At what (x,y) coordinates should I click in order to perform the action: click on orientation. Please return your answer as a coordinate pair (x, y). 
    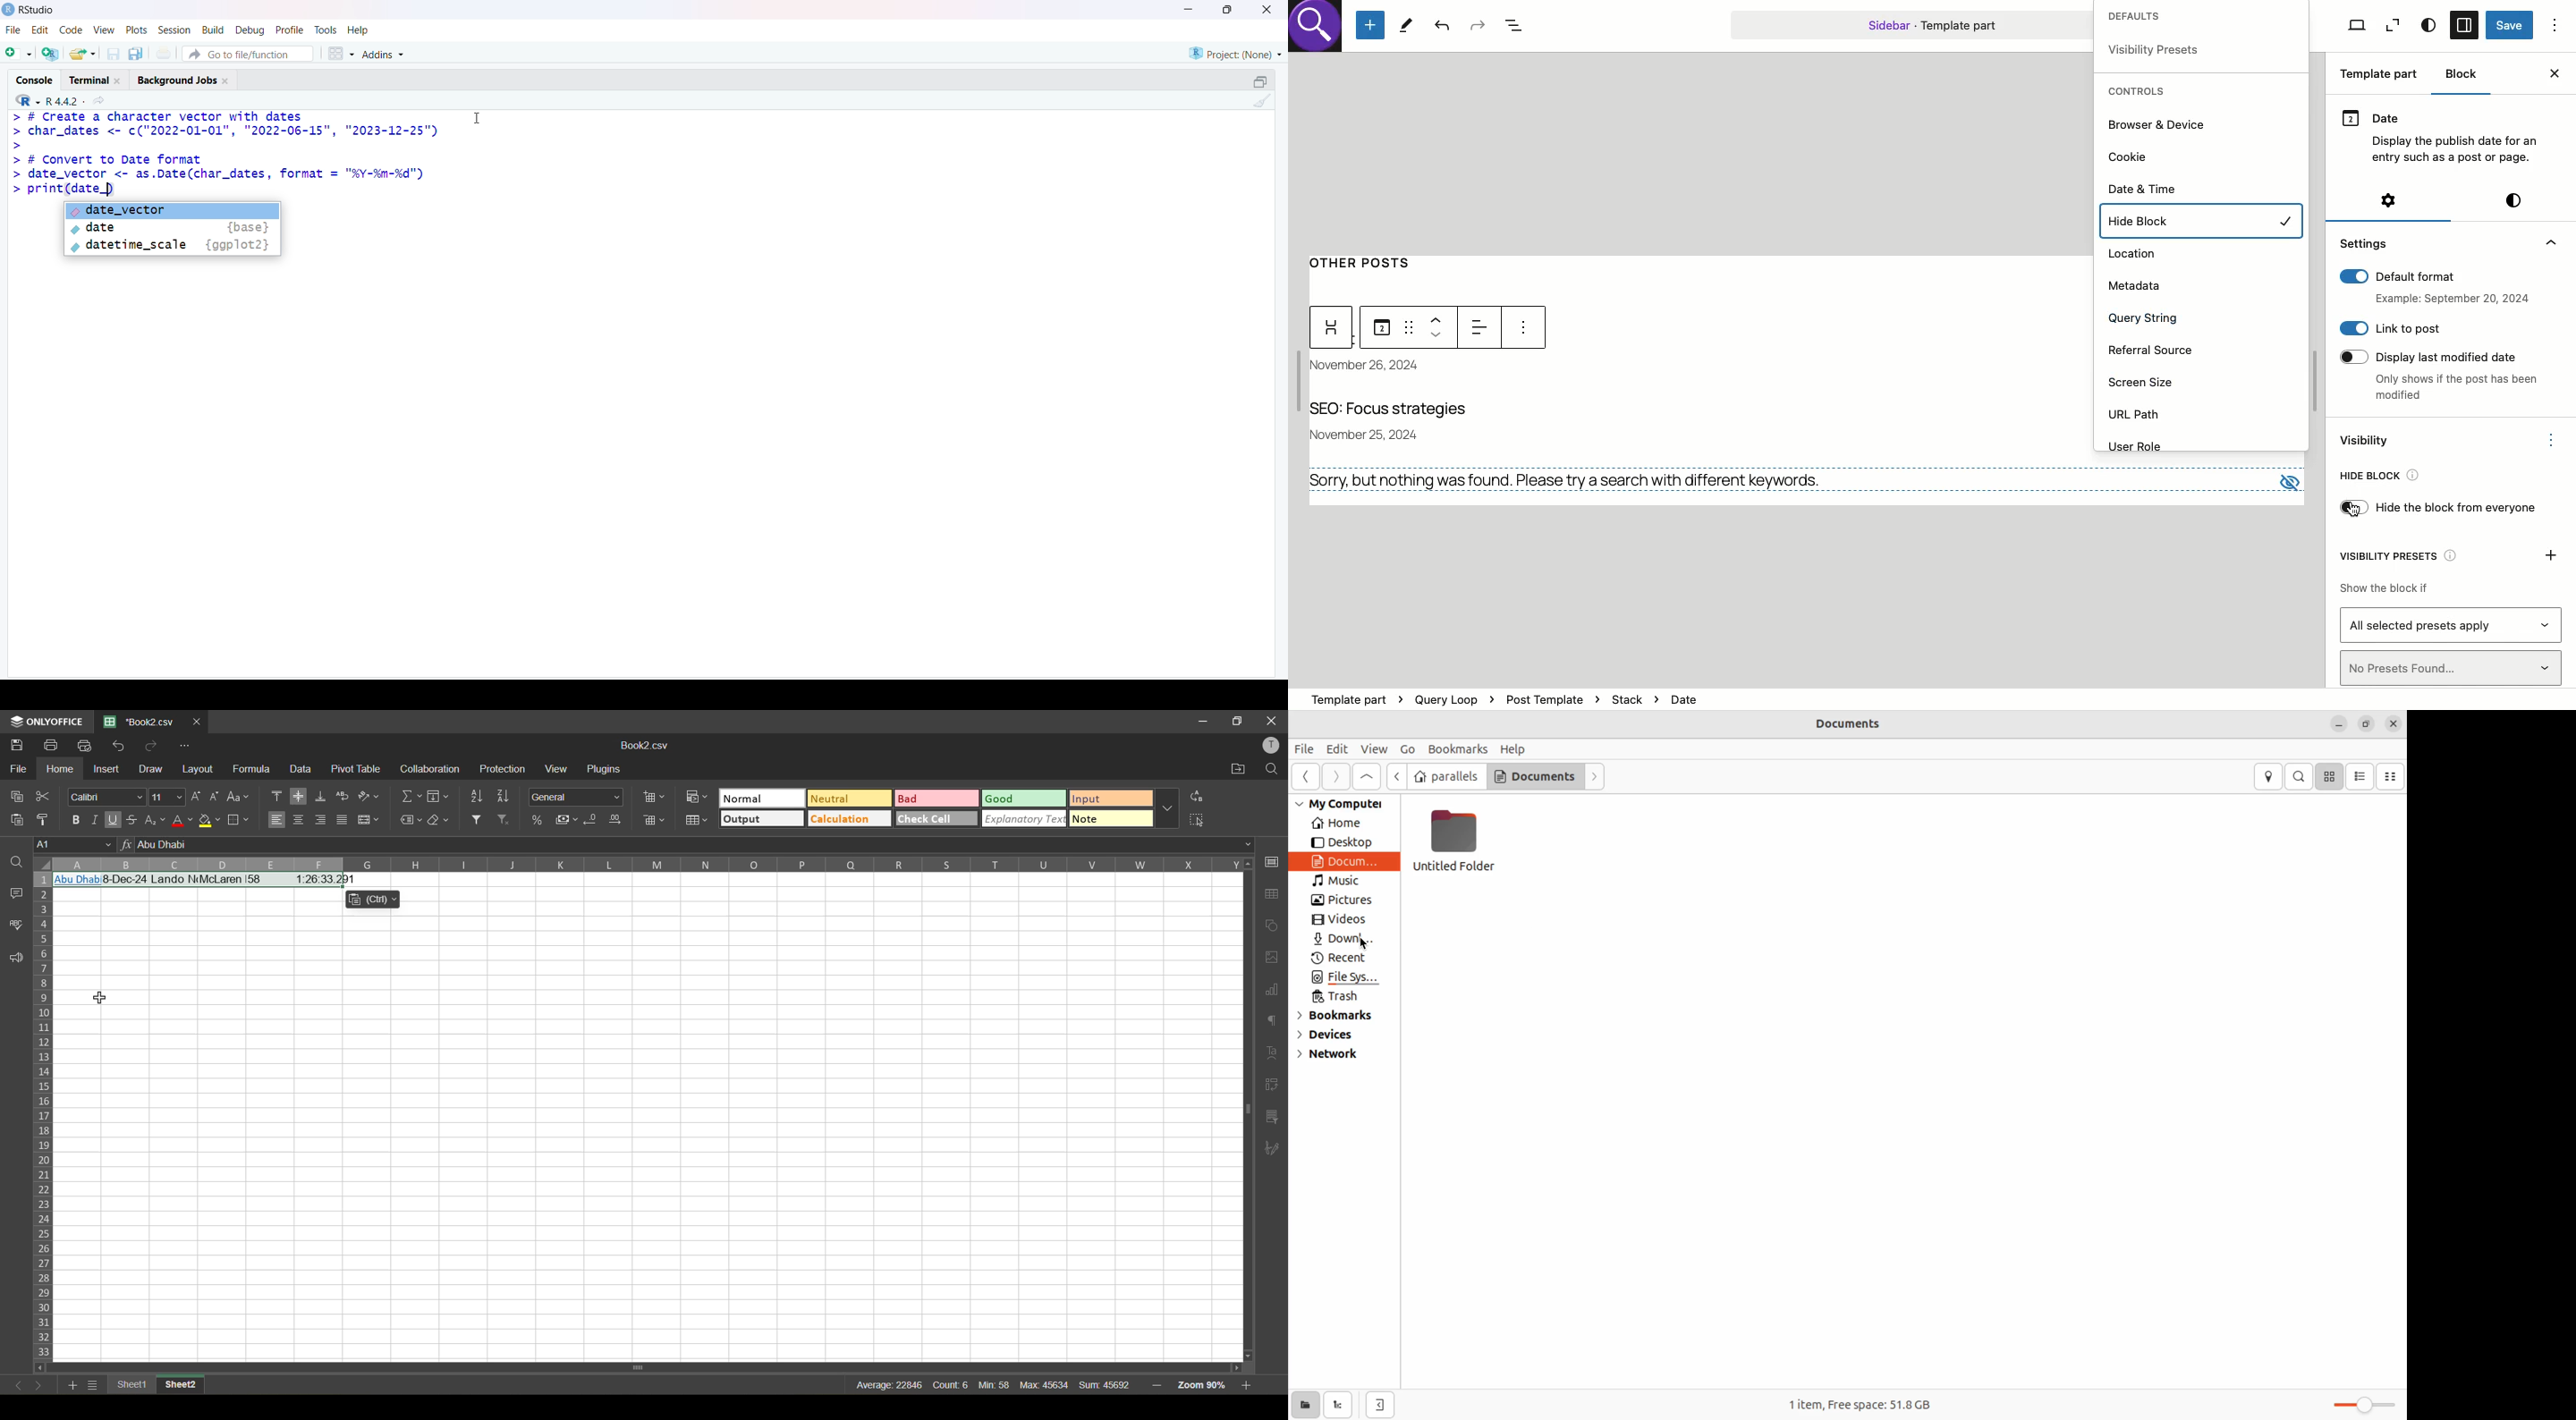
    Looking at the image, I should click on (370, 797).